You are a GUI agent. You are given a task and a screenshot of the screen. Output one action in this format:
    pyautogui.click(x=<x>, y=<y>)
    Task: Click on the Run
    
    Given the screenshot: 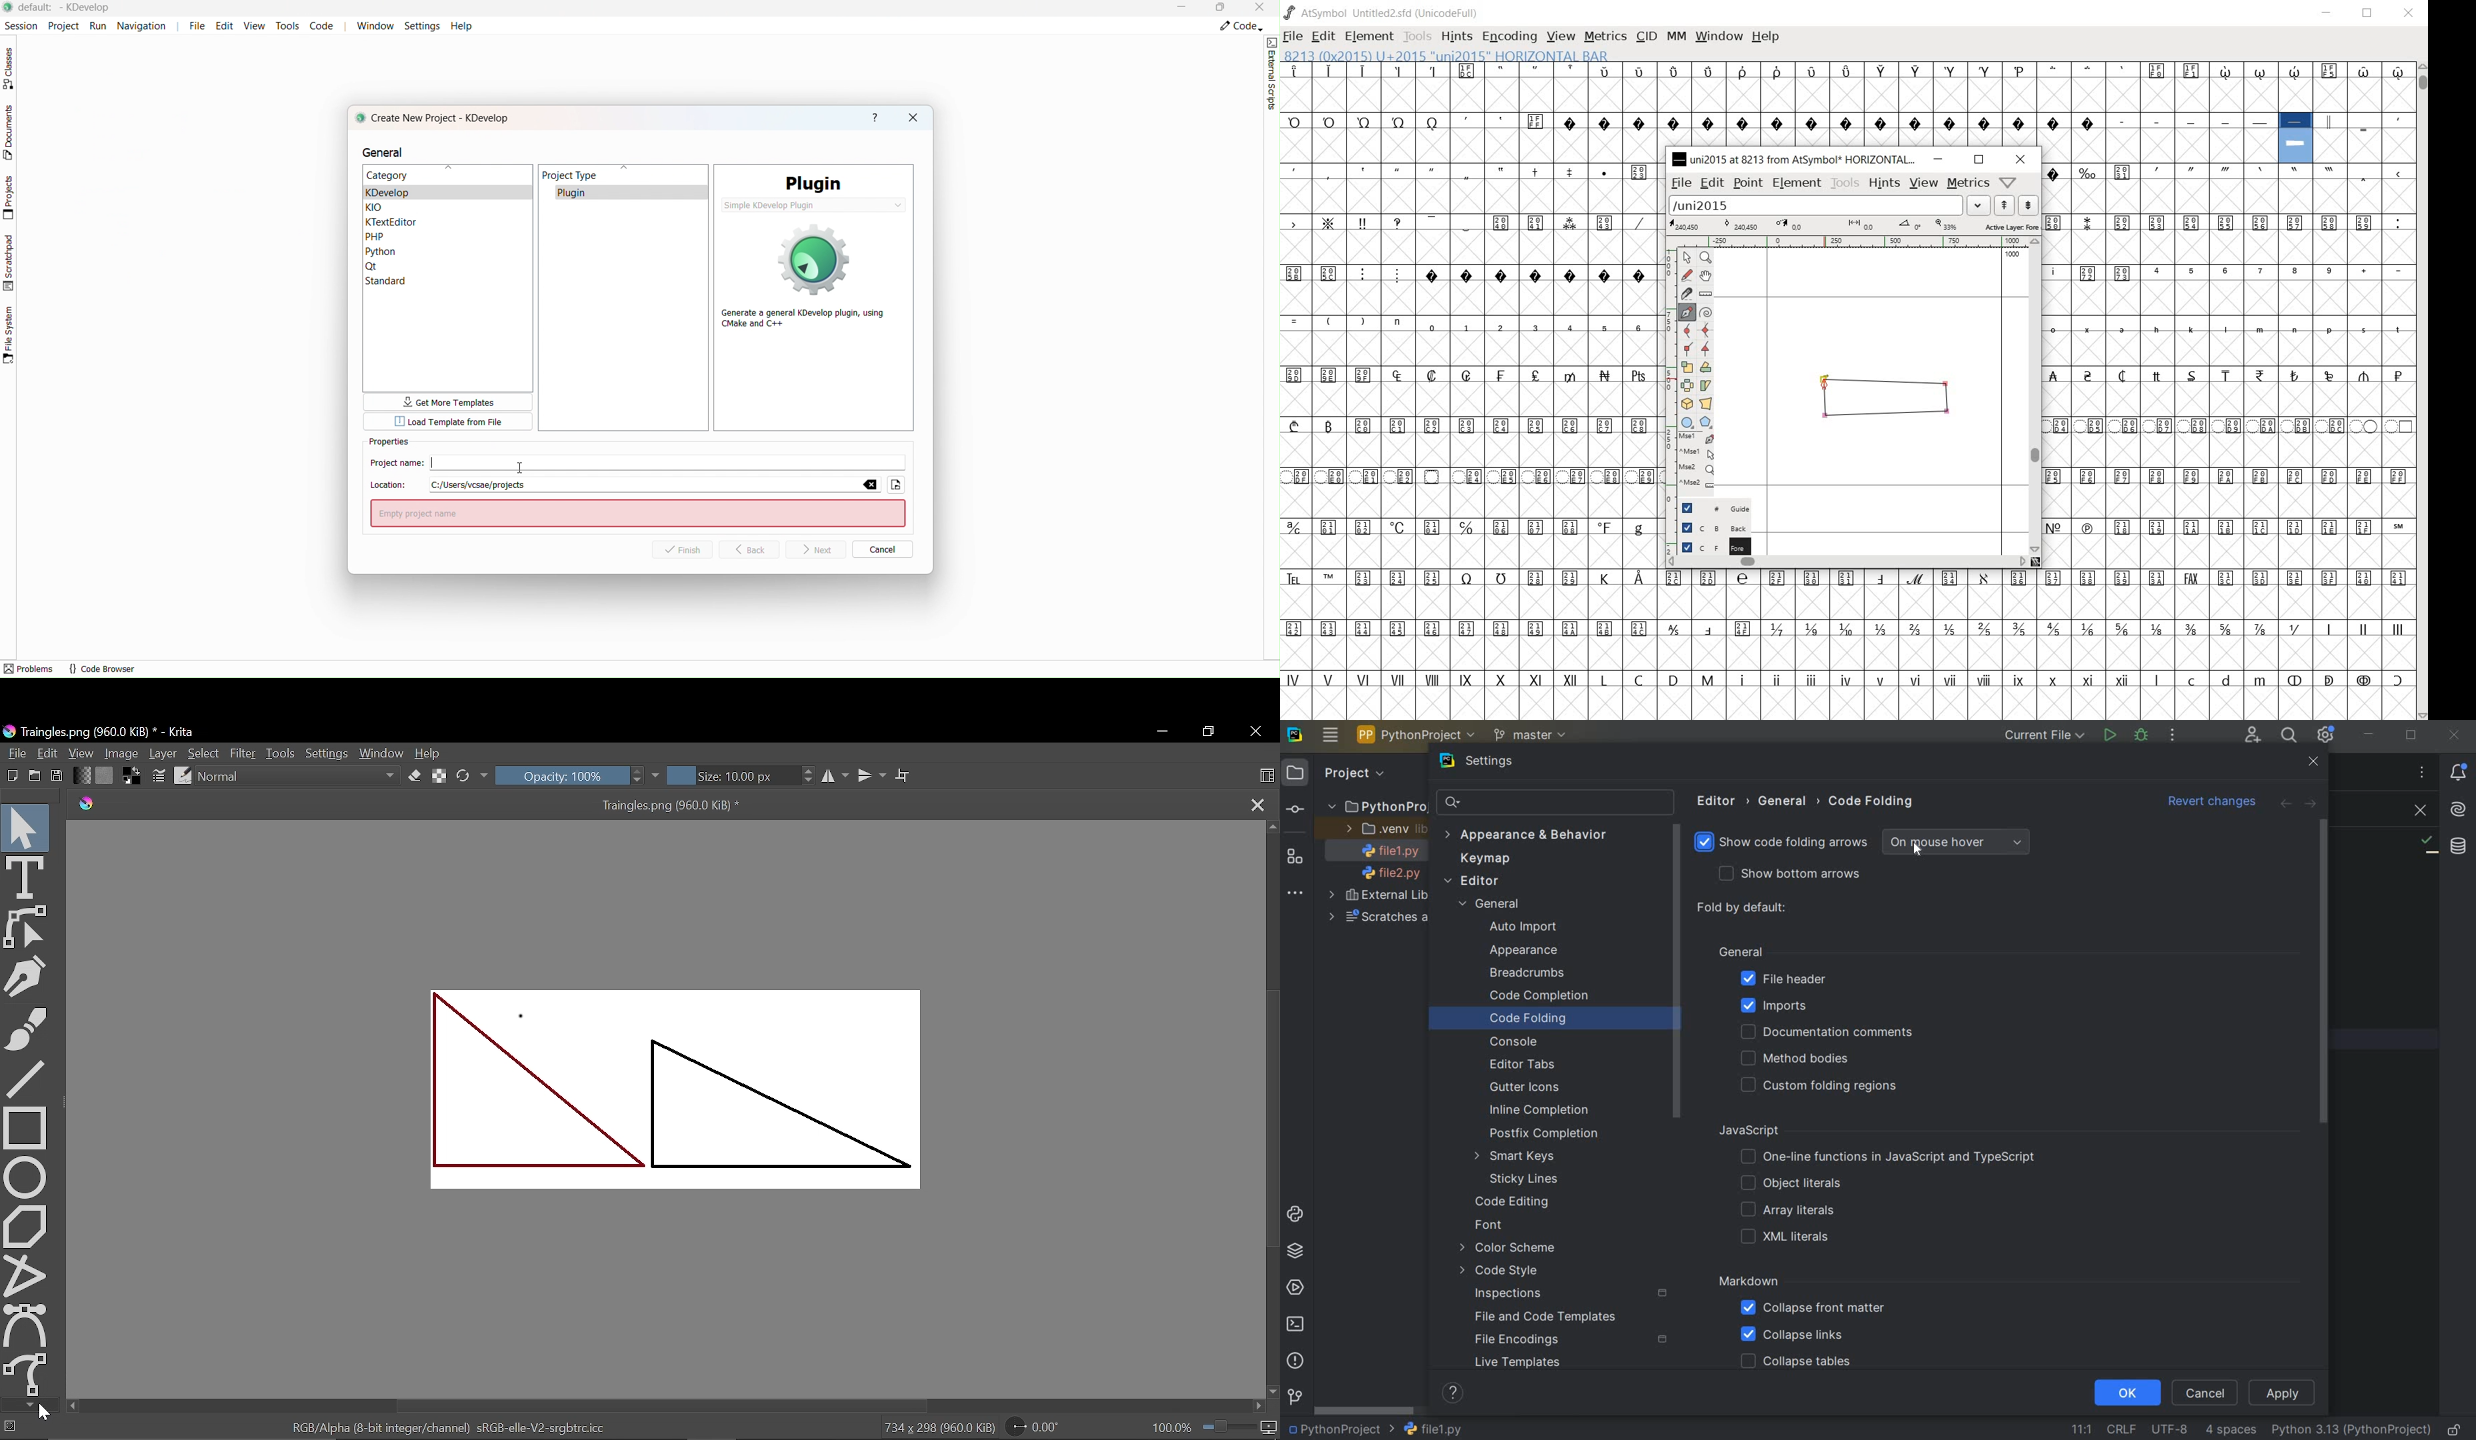 What is the action you would take?
    pyautogui.click(x=99, y=25)
    